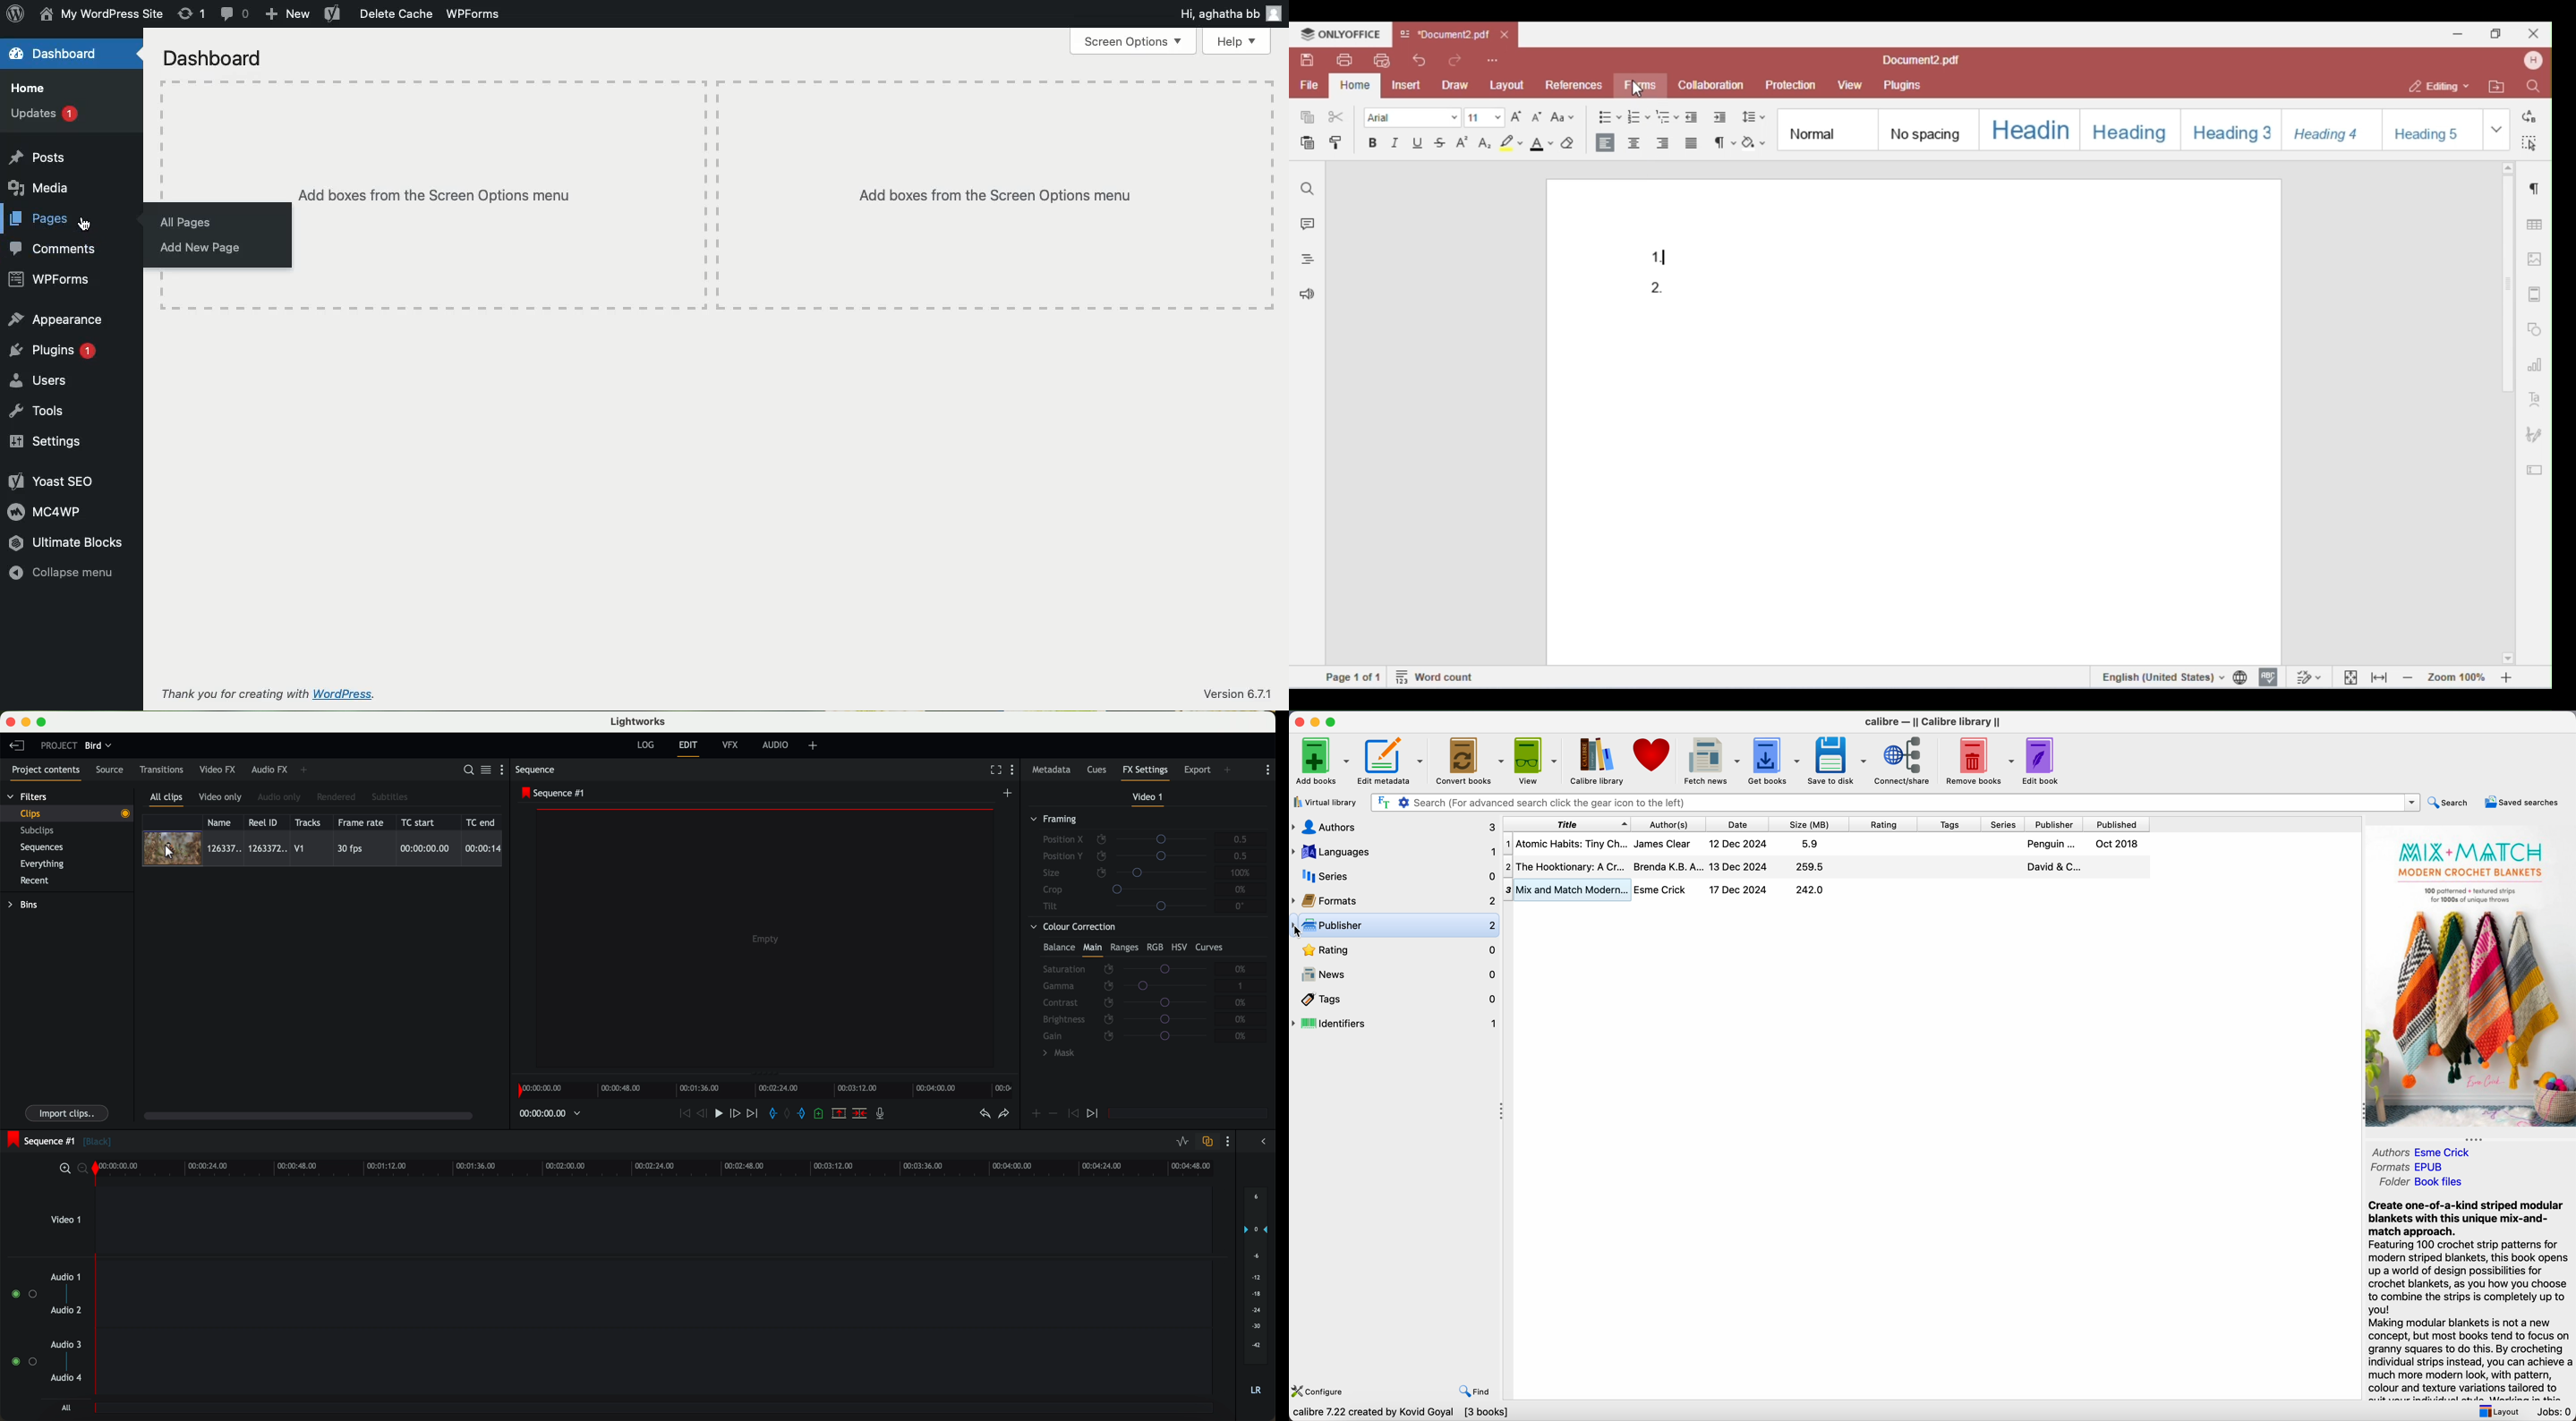 Image resolution: width=2576 pixels, height=1428 pixels. Describe the element at coordinates (98, 746) in the screenshot. I see `bird` at that location.